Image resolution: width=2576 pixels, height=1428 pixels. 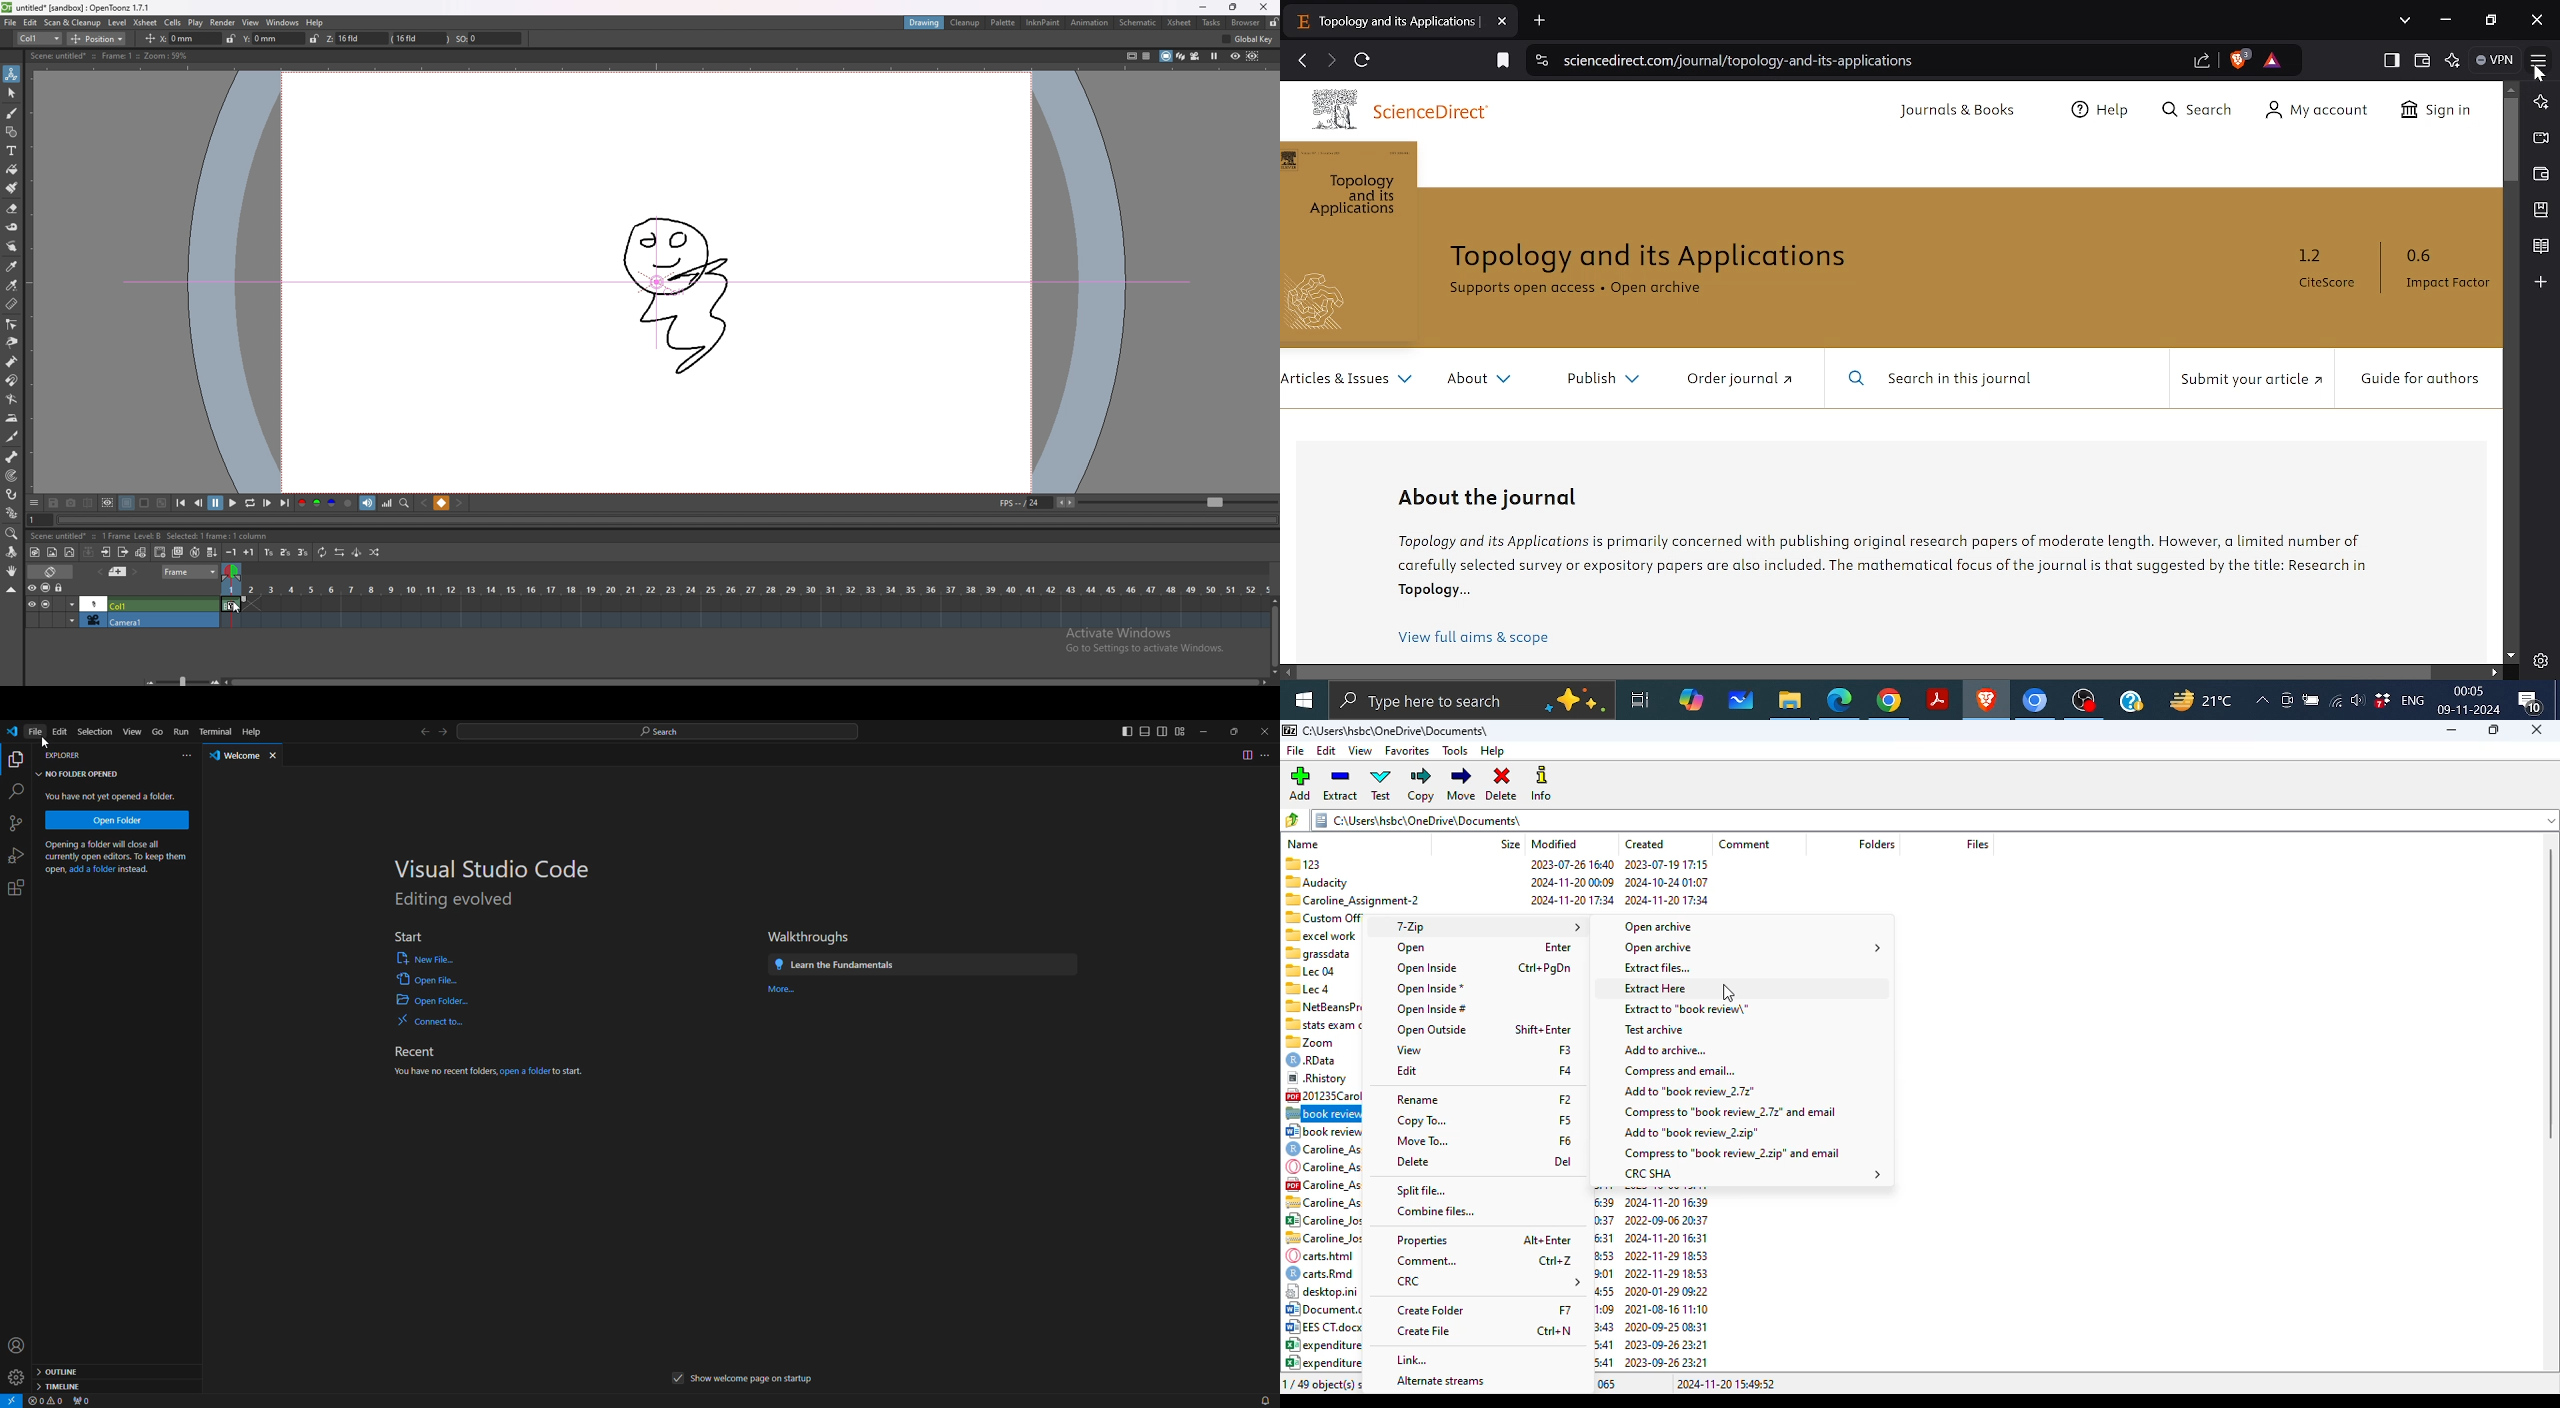 What do you see at coordinates (1501, 784) in the screenshot?
I see `delete` at bounding box center [1501, 784].